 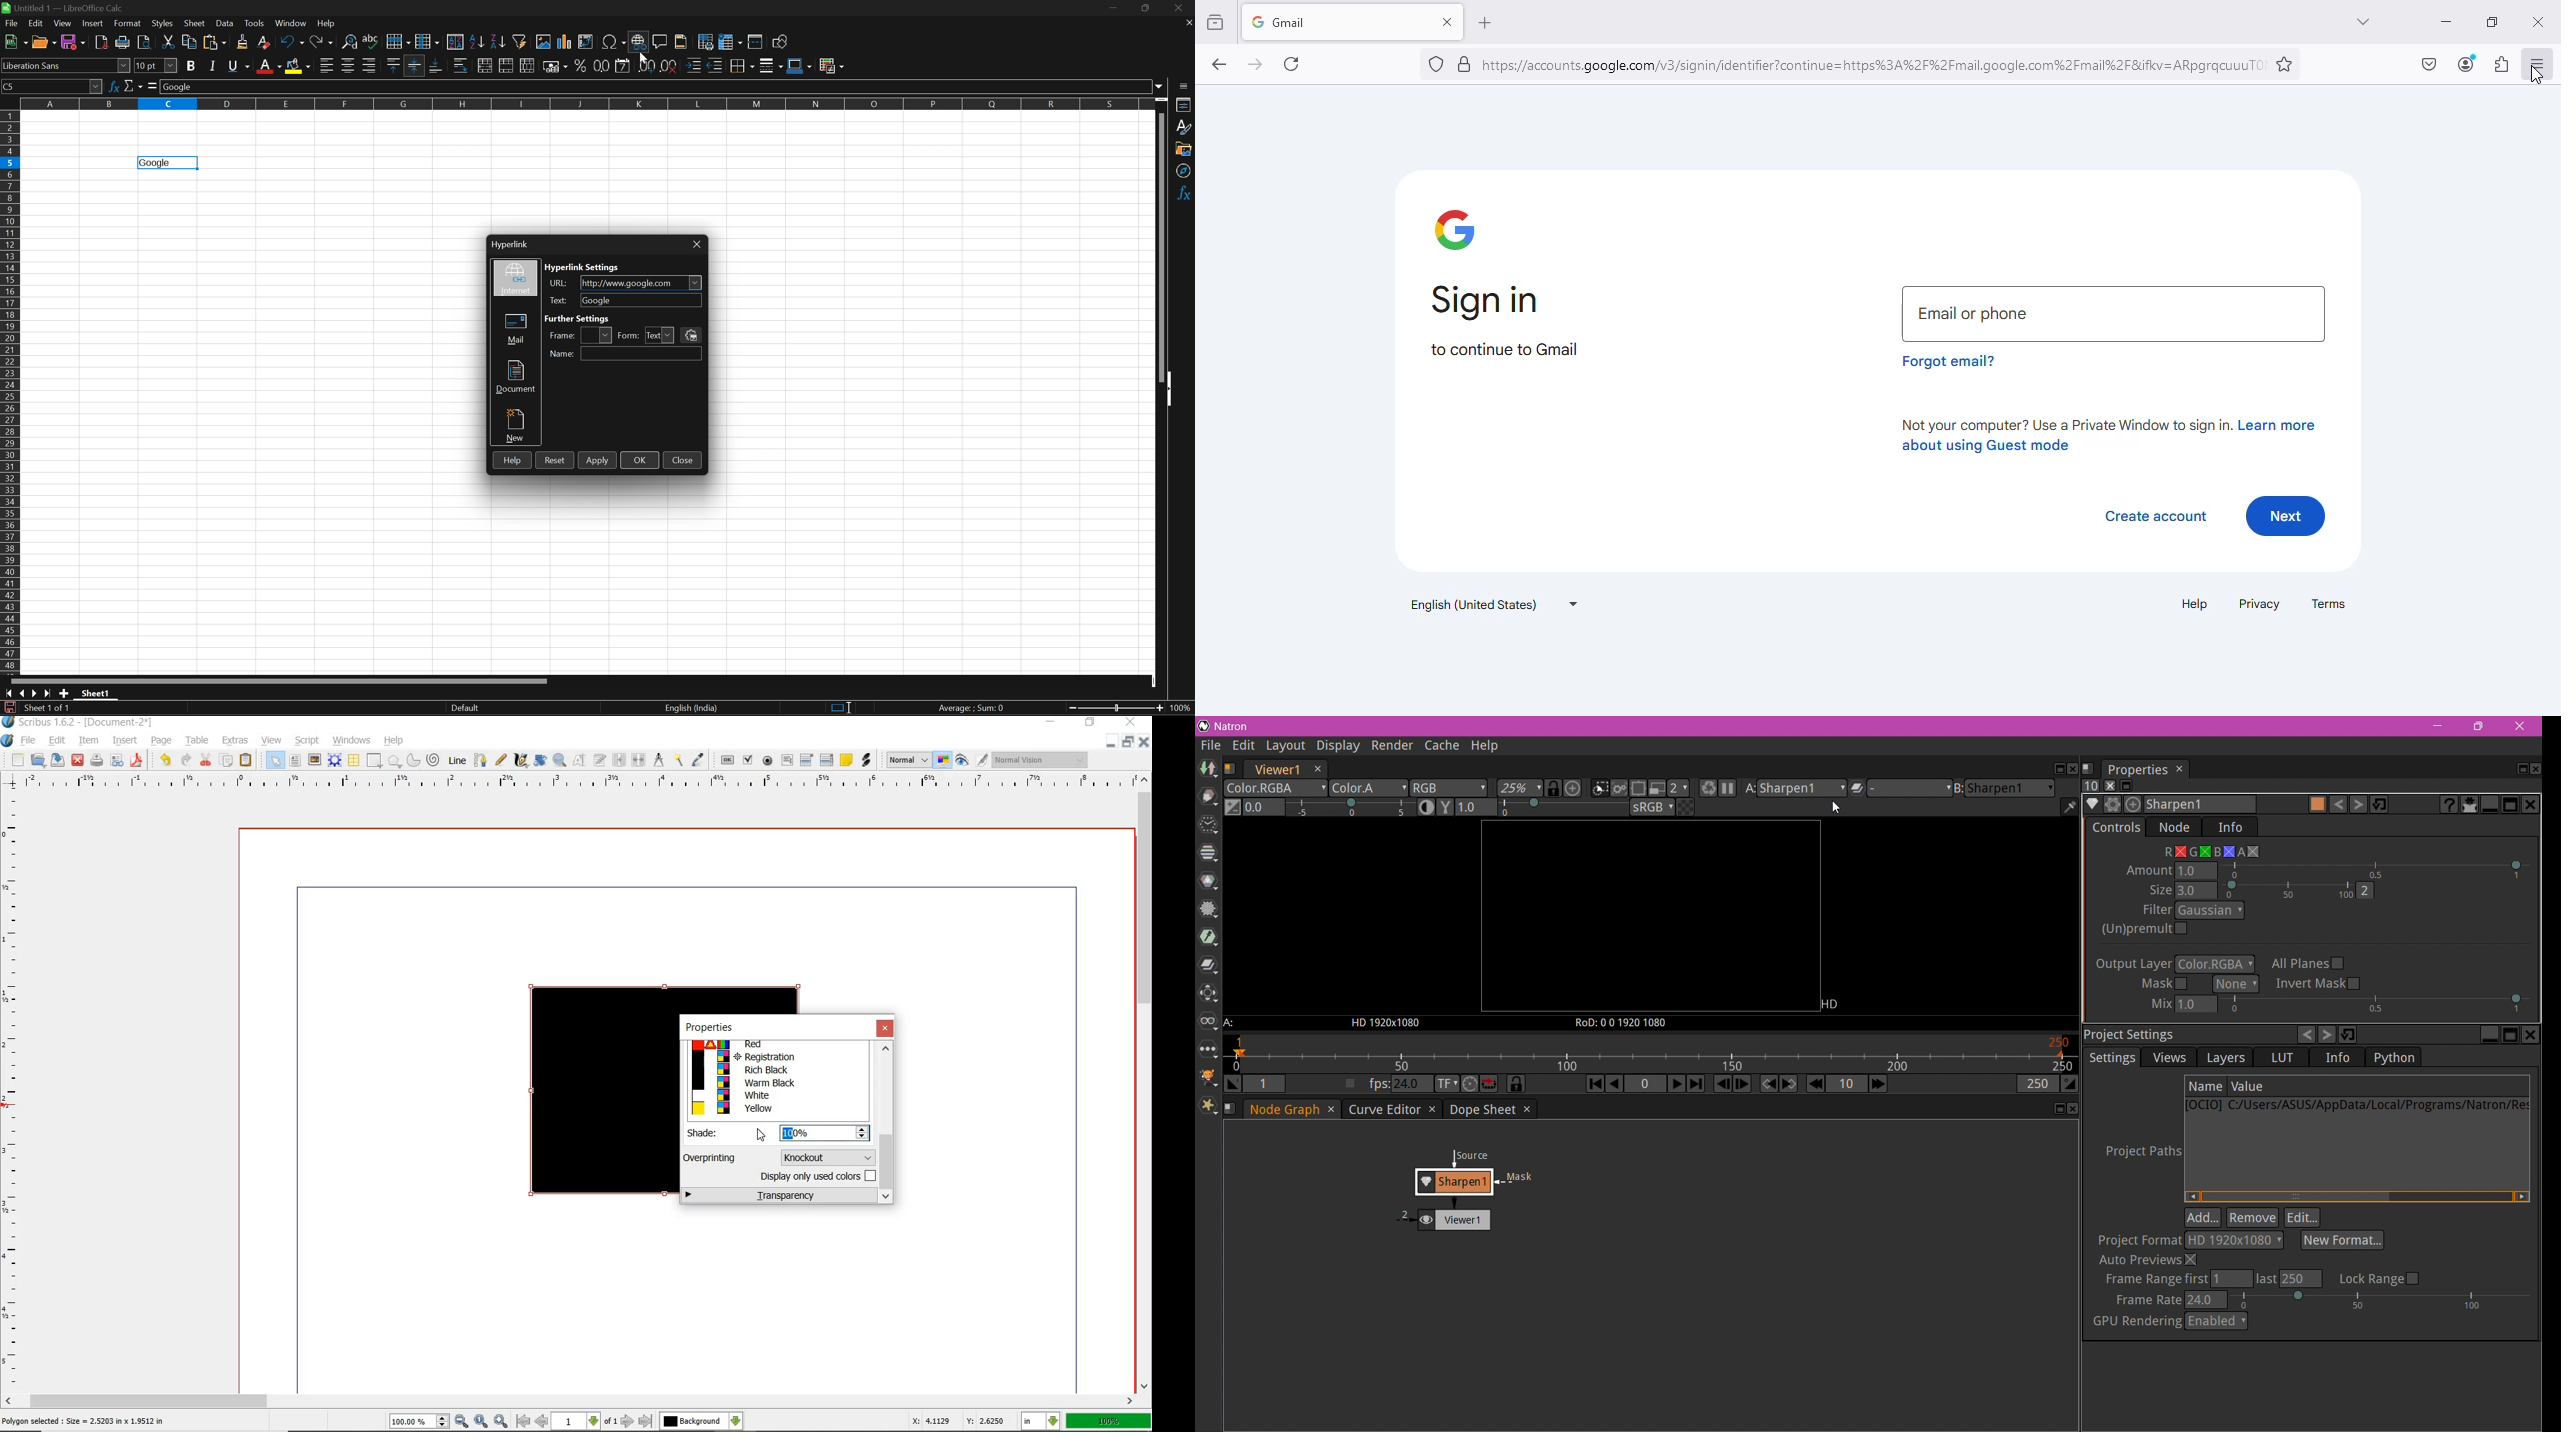 I want to click on The playback frame, so click(x=1652, y=1056).